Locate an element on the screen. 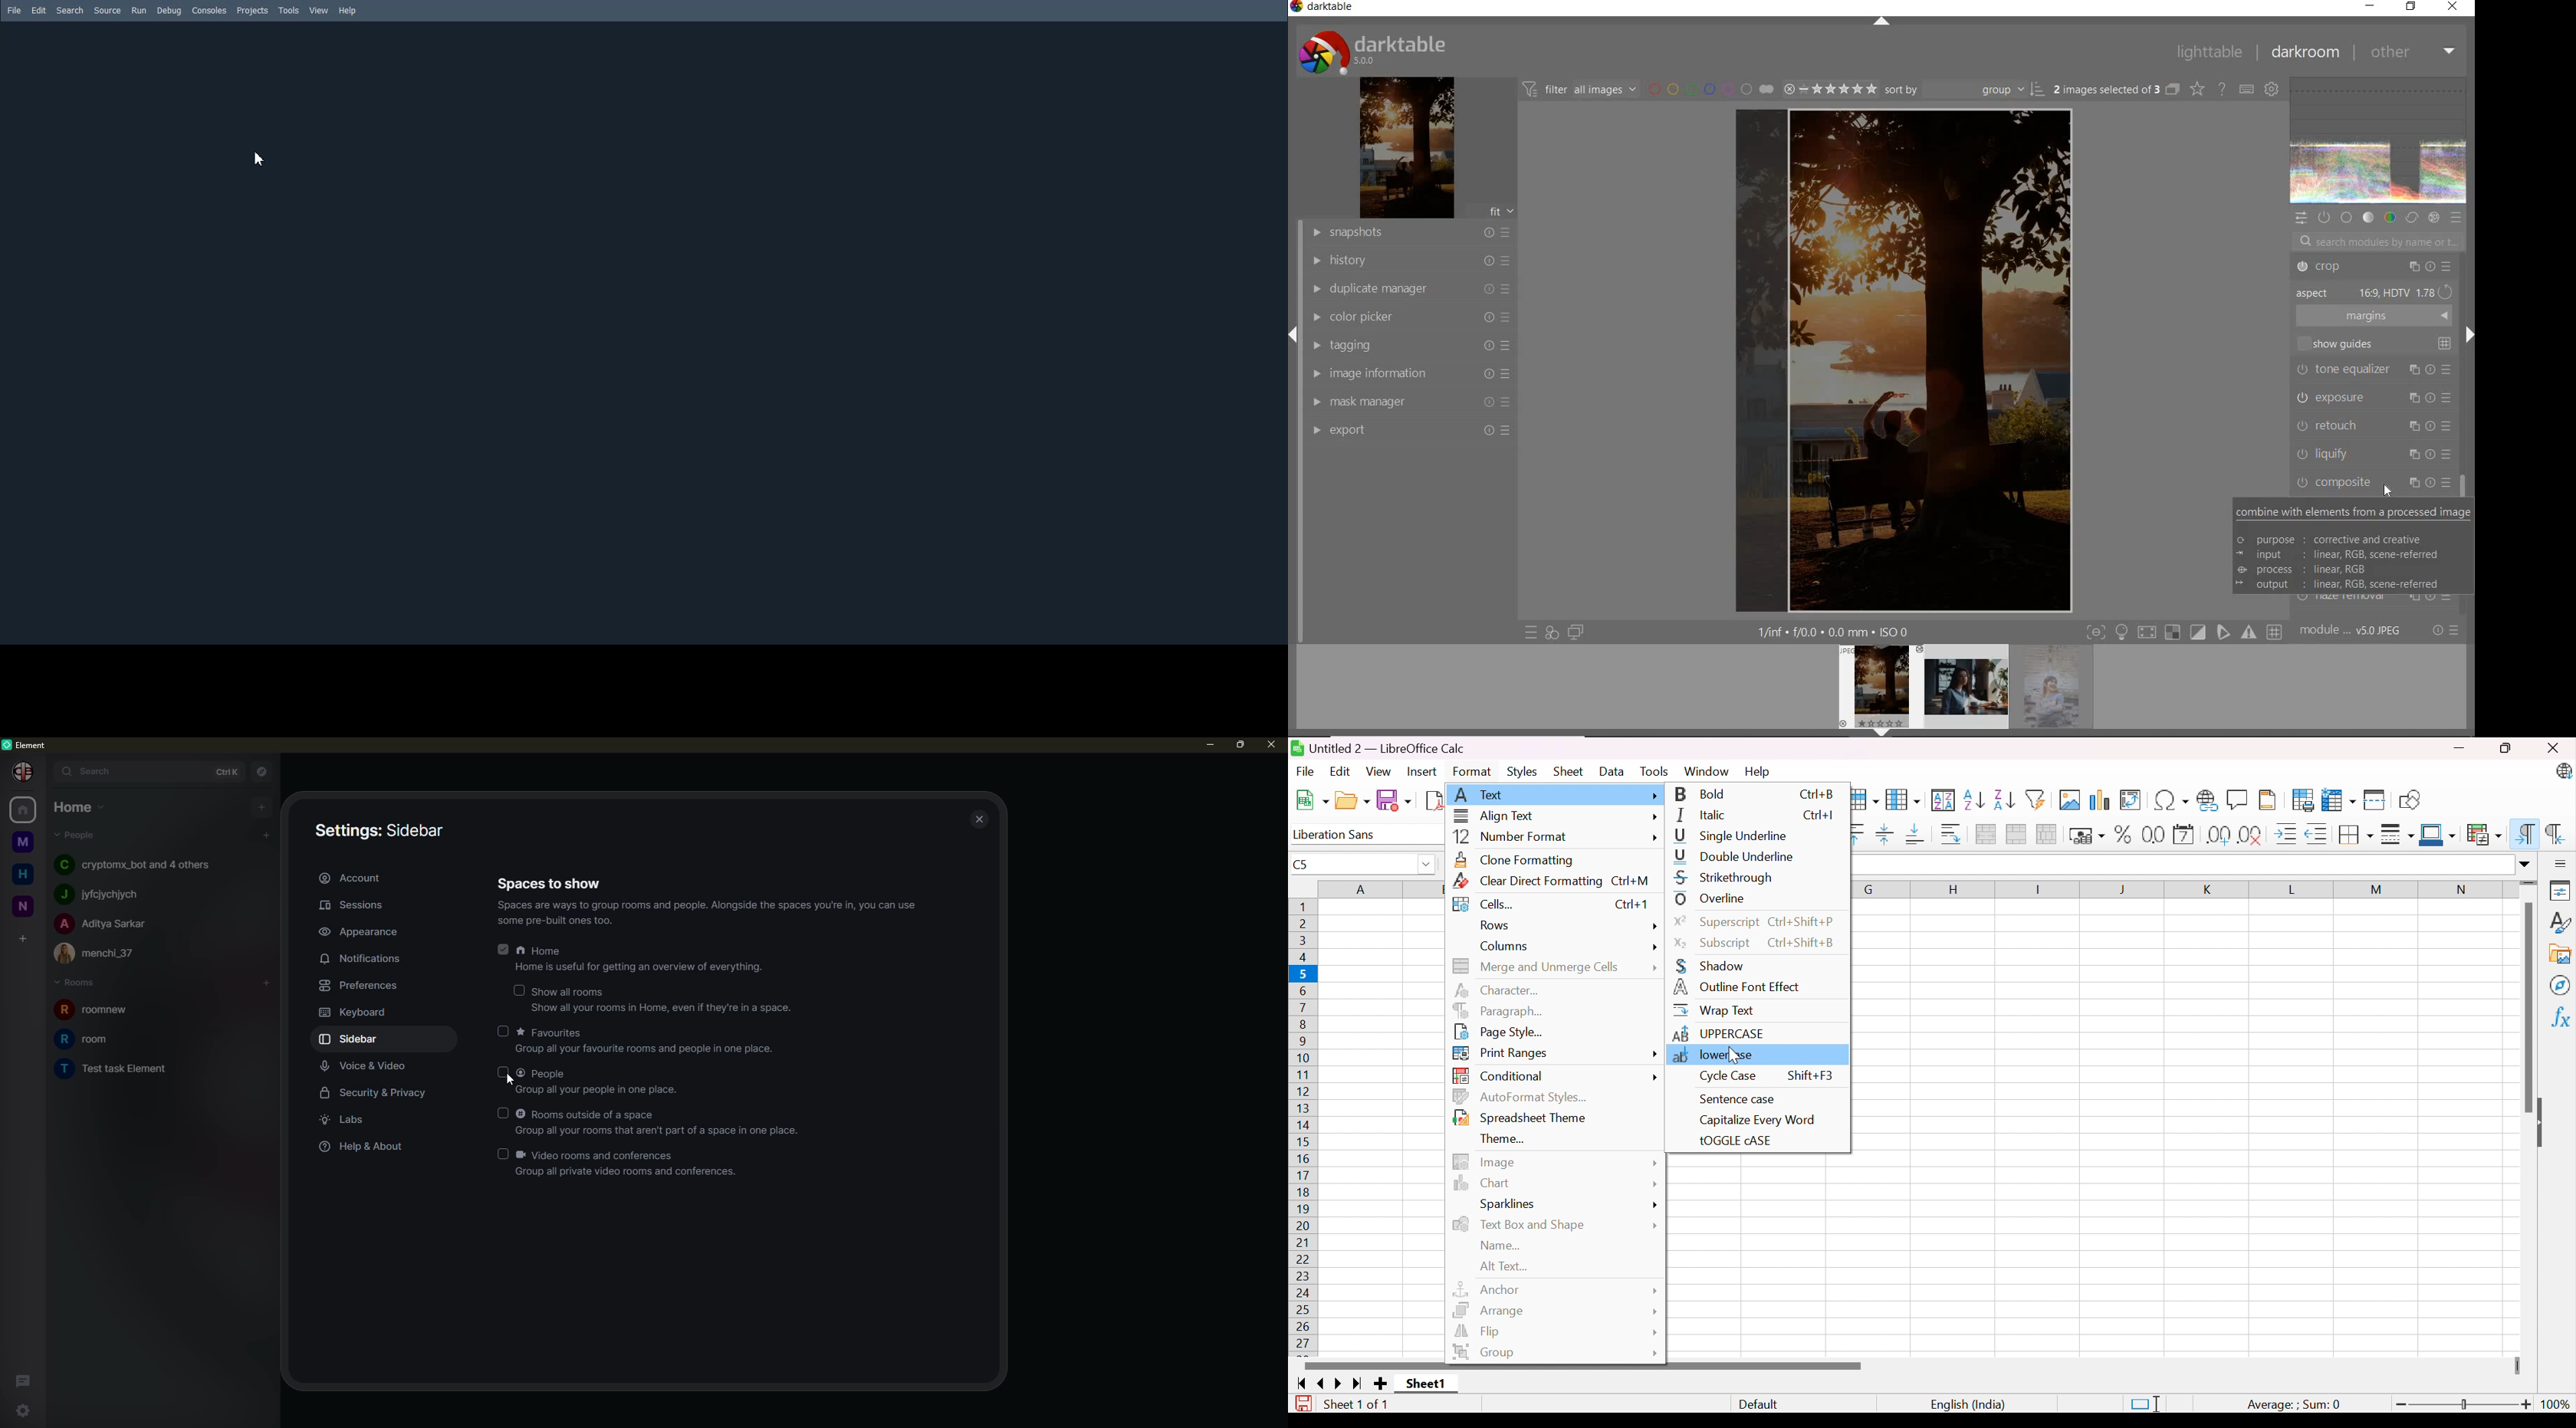 This screenshot has height=1428, width=2576. show all rooms is located at coordinates (661, 1000).